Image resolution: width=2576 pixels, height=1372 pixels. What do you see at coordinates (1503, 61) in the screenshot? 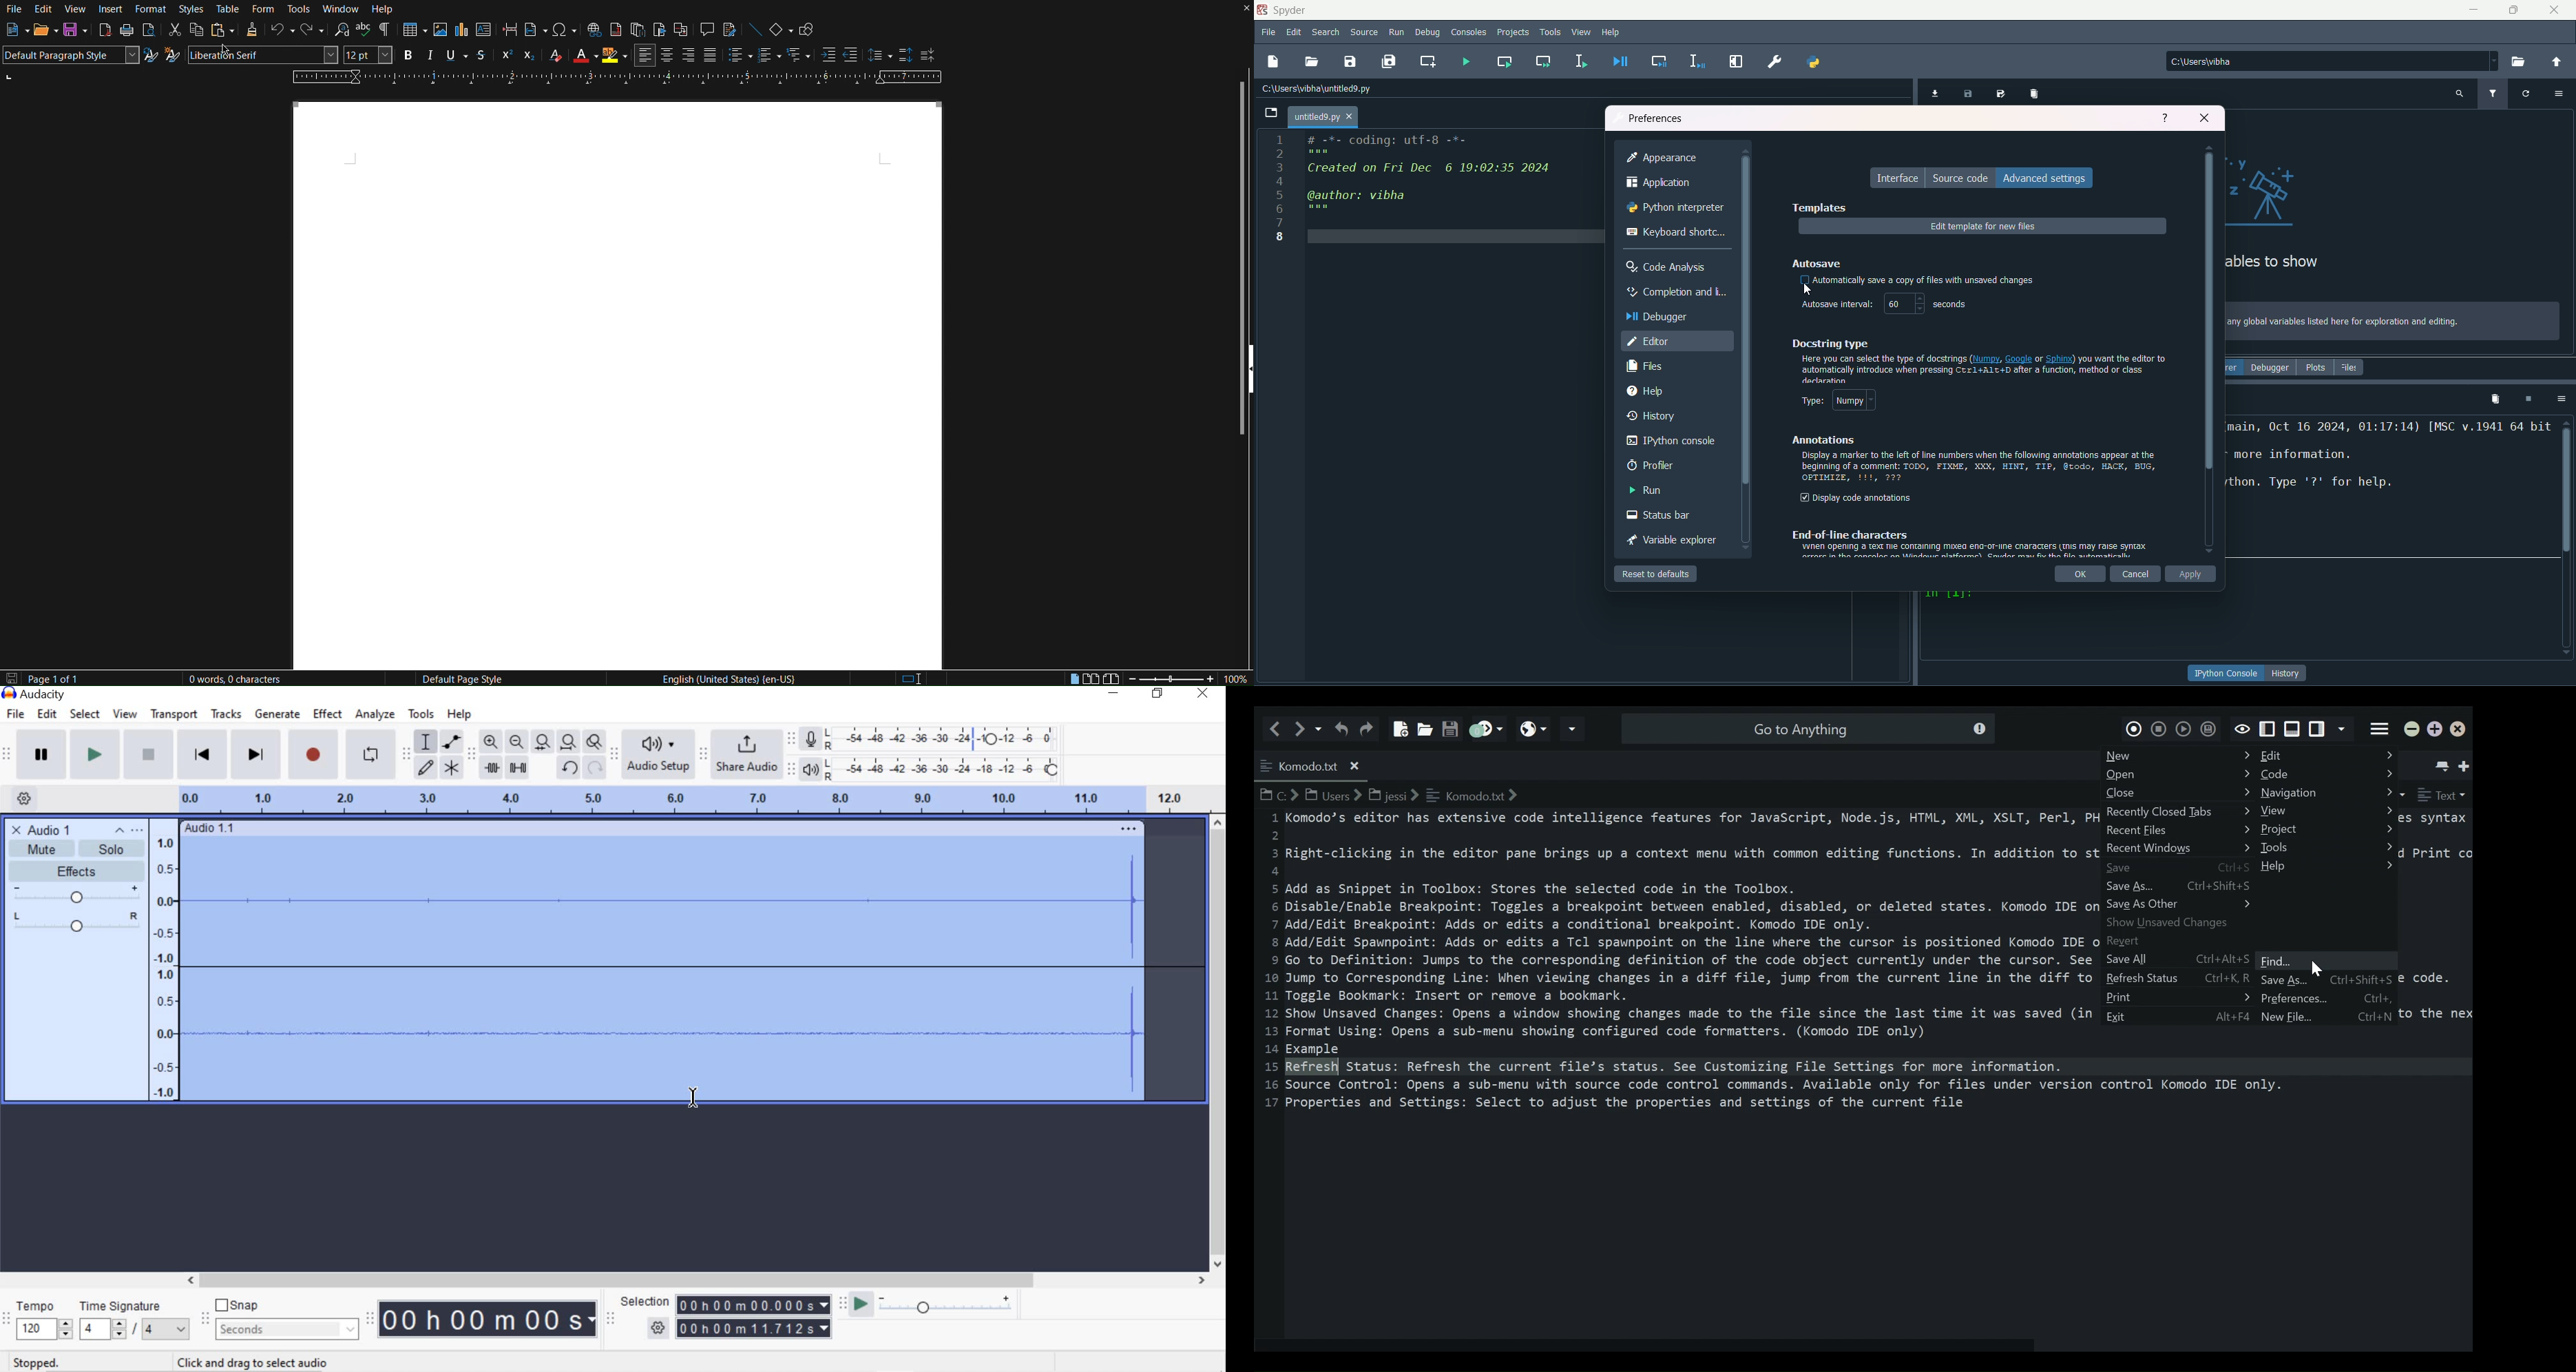
I see `run current cell` at bounding box center [1503, 61].